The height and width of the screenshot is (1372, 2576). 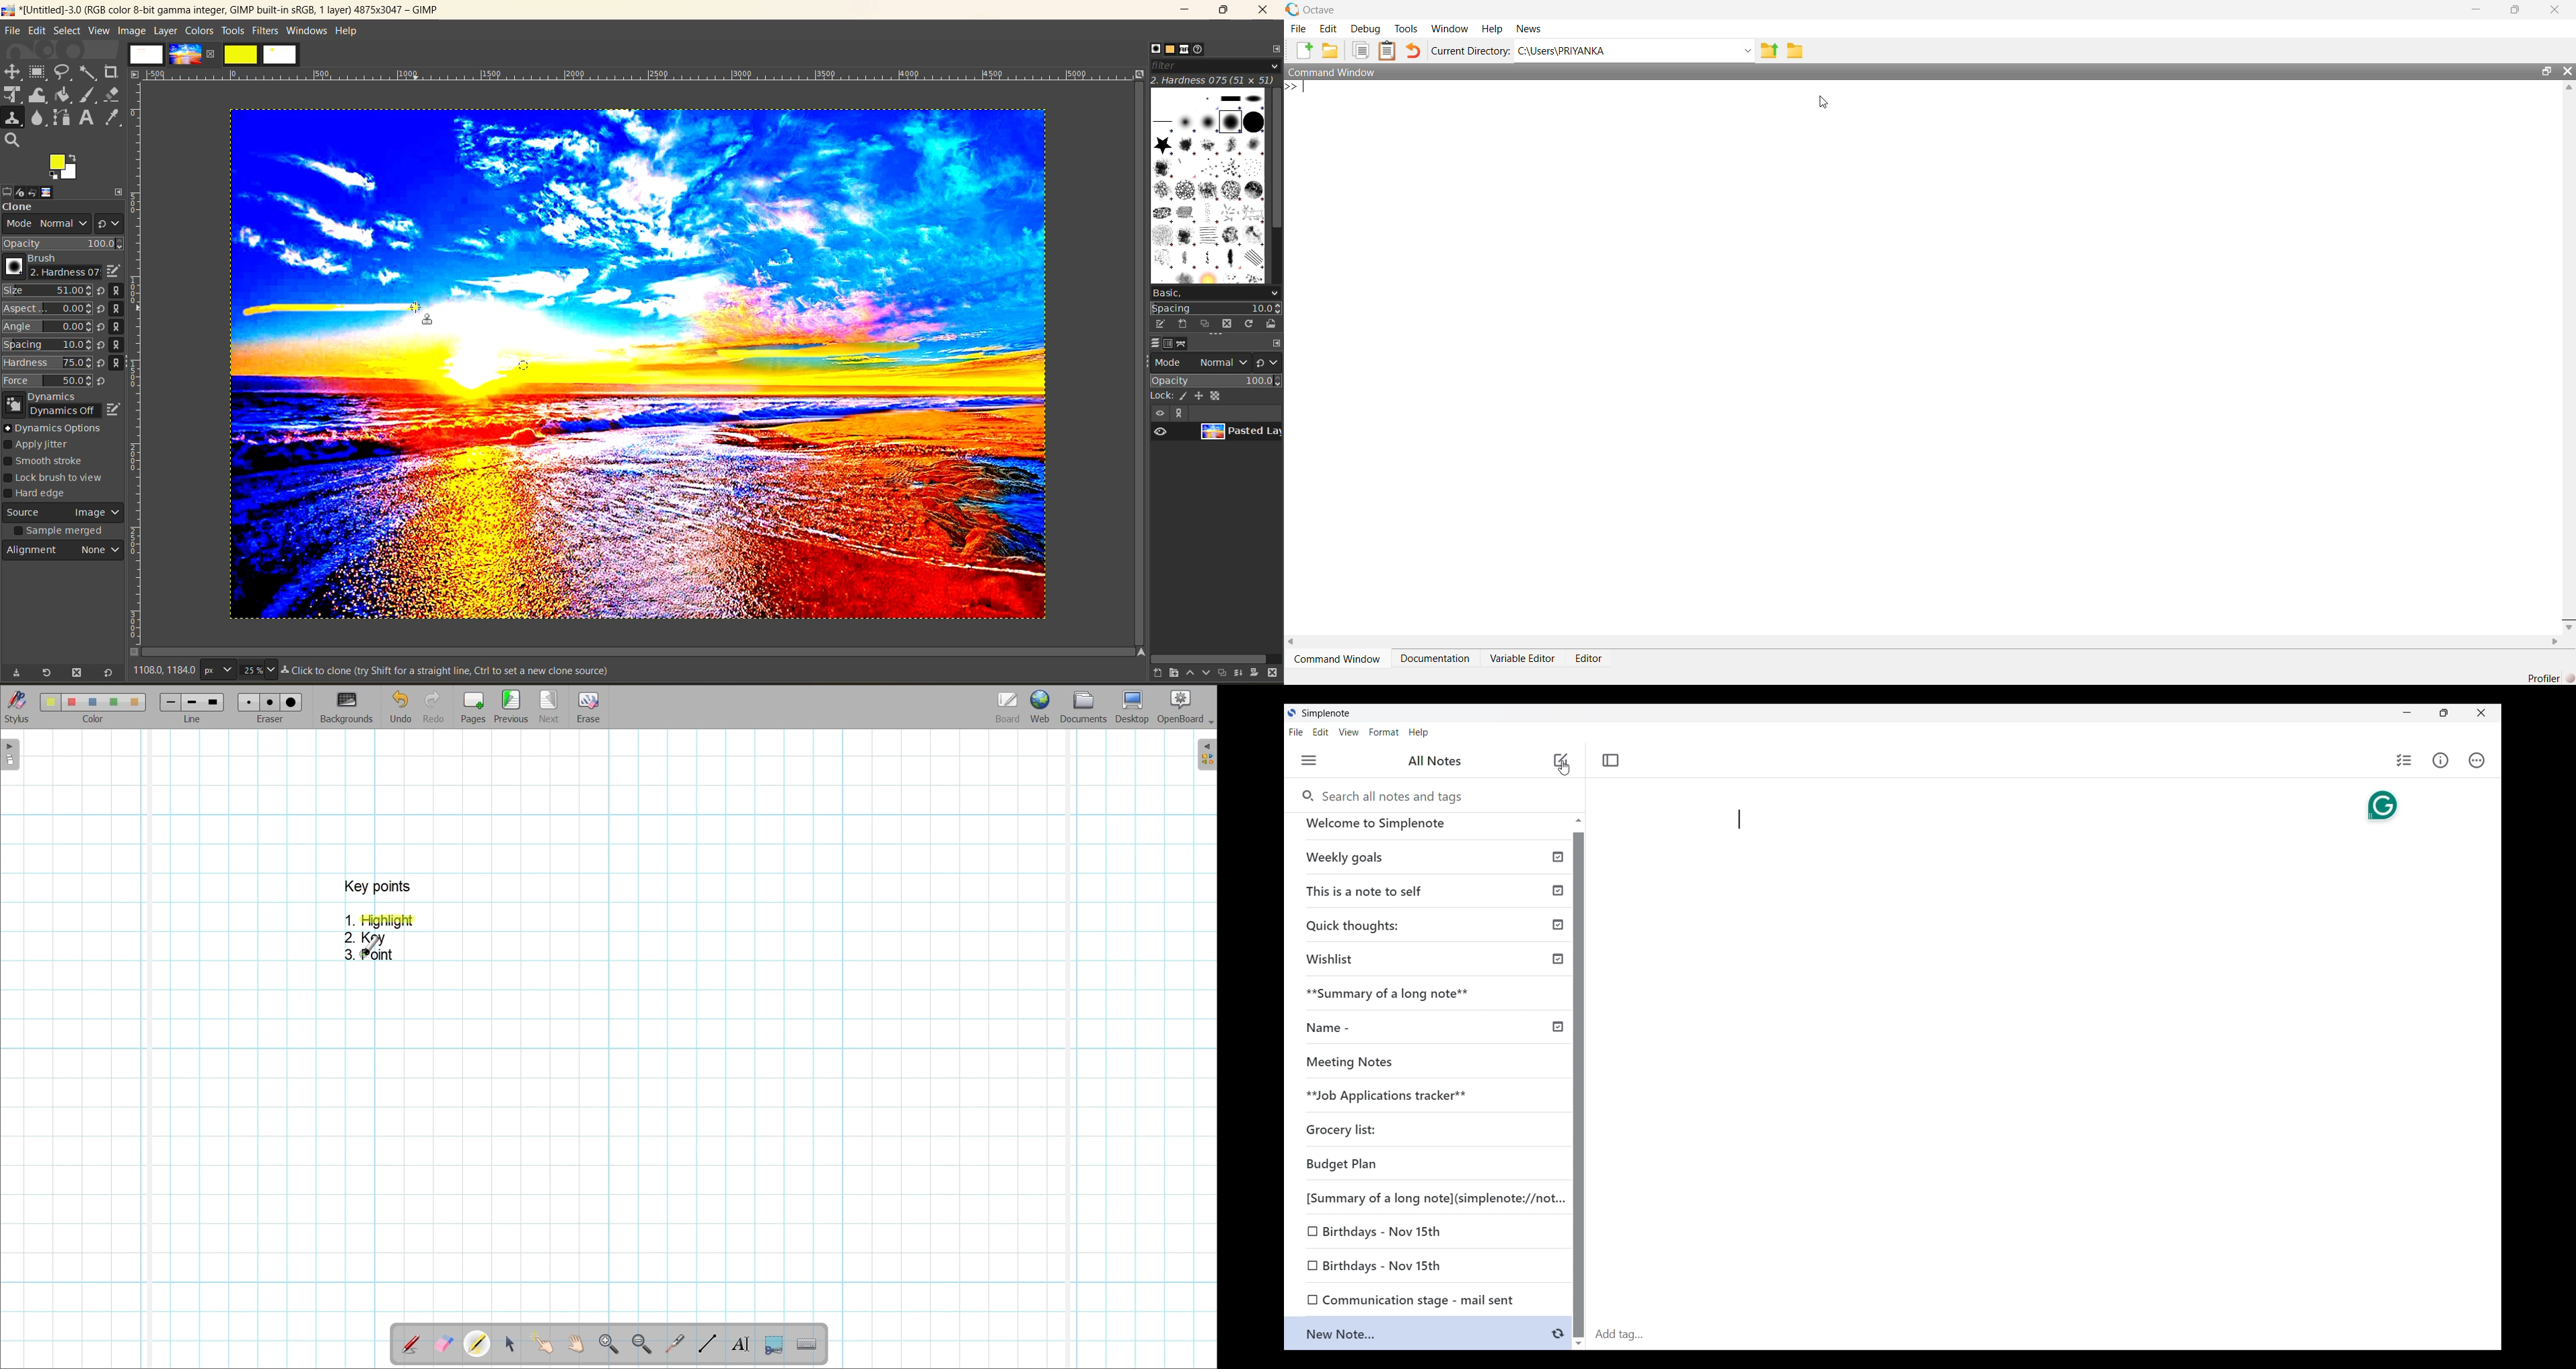 What do you see at coordinates (2045, 1336) in the screenshot?
I see `Click to type in tags` at bounding box center [2045, 1336].